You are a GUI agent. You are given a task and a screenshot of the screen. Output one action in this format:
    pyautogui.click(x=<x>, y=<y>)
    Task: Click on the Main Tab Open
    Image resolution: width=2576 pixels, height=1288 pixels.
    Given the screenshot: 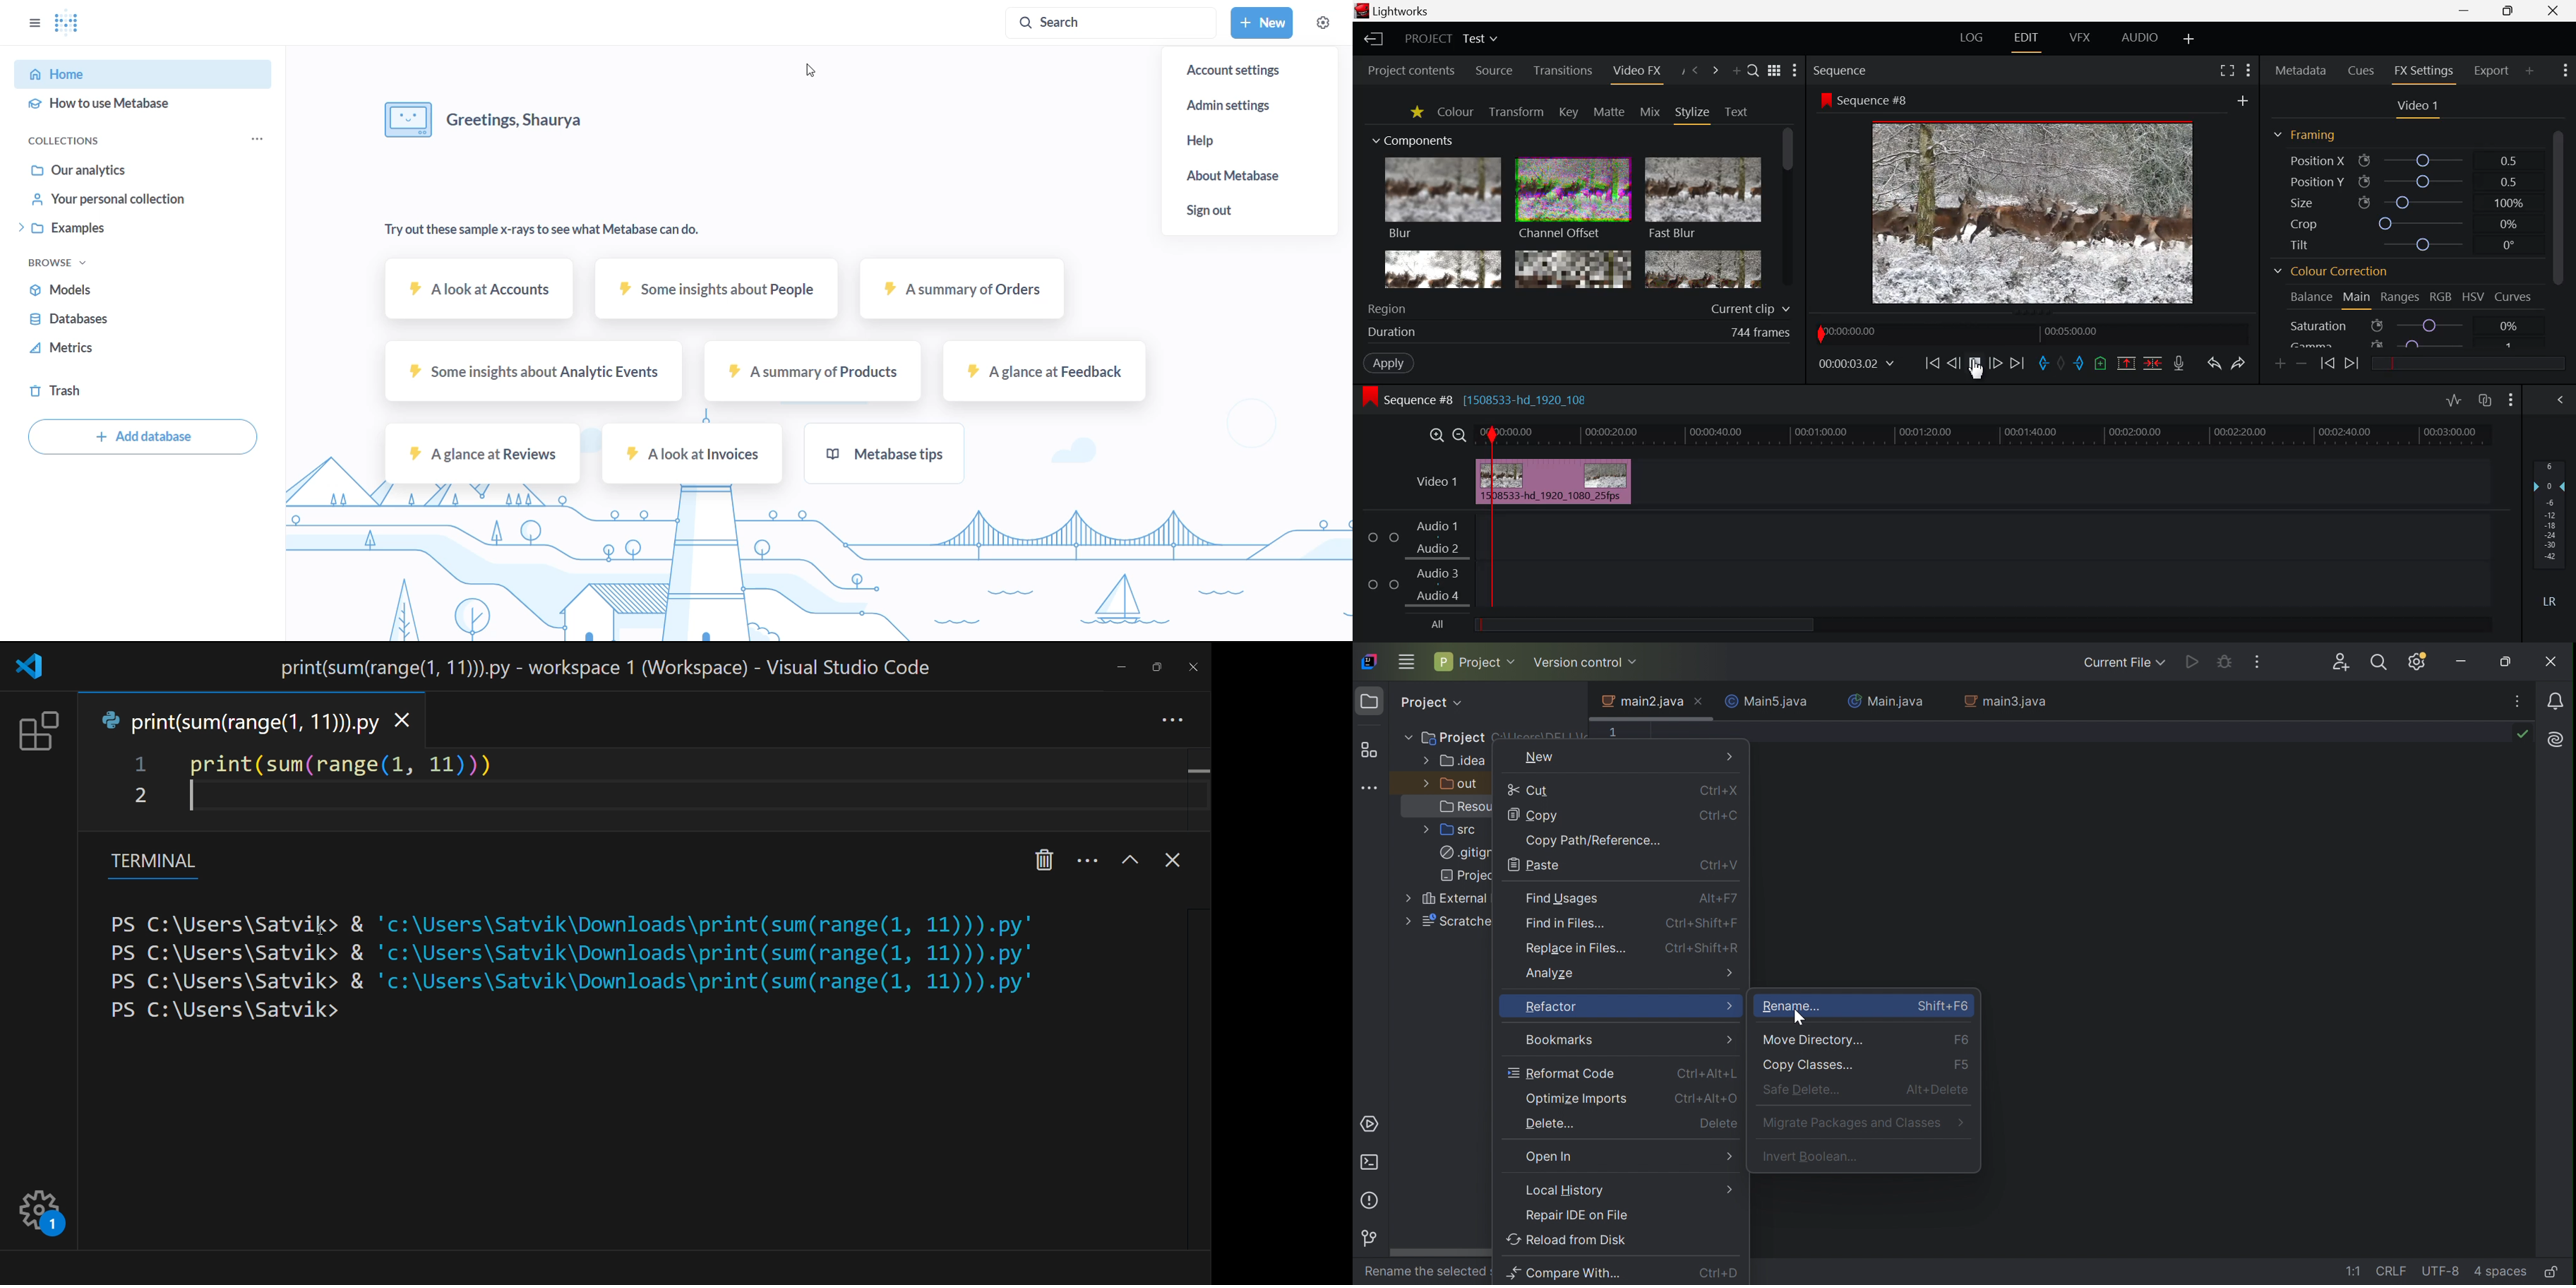 What is the action you would take?
    pyautogui.click(x=2356, y=299)
    